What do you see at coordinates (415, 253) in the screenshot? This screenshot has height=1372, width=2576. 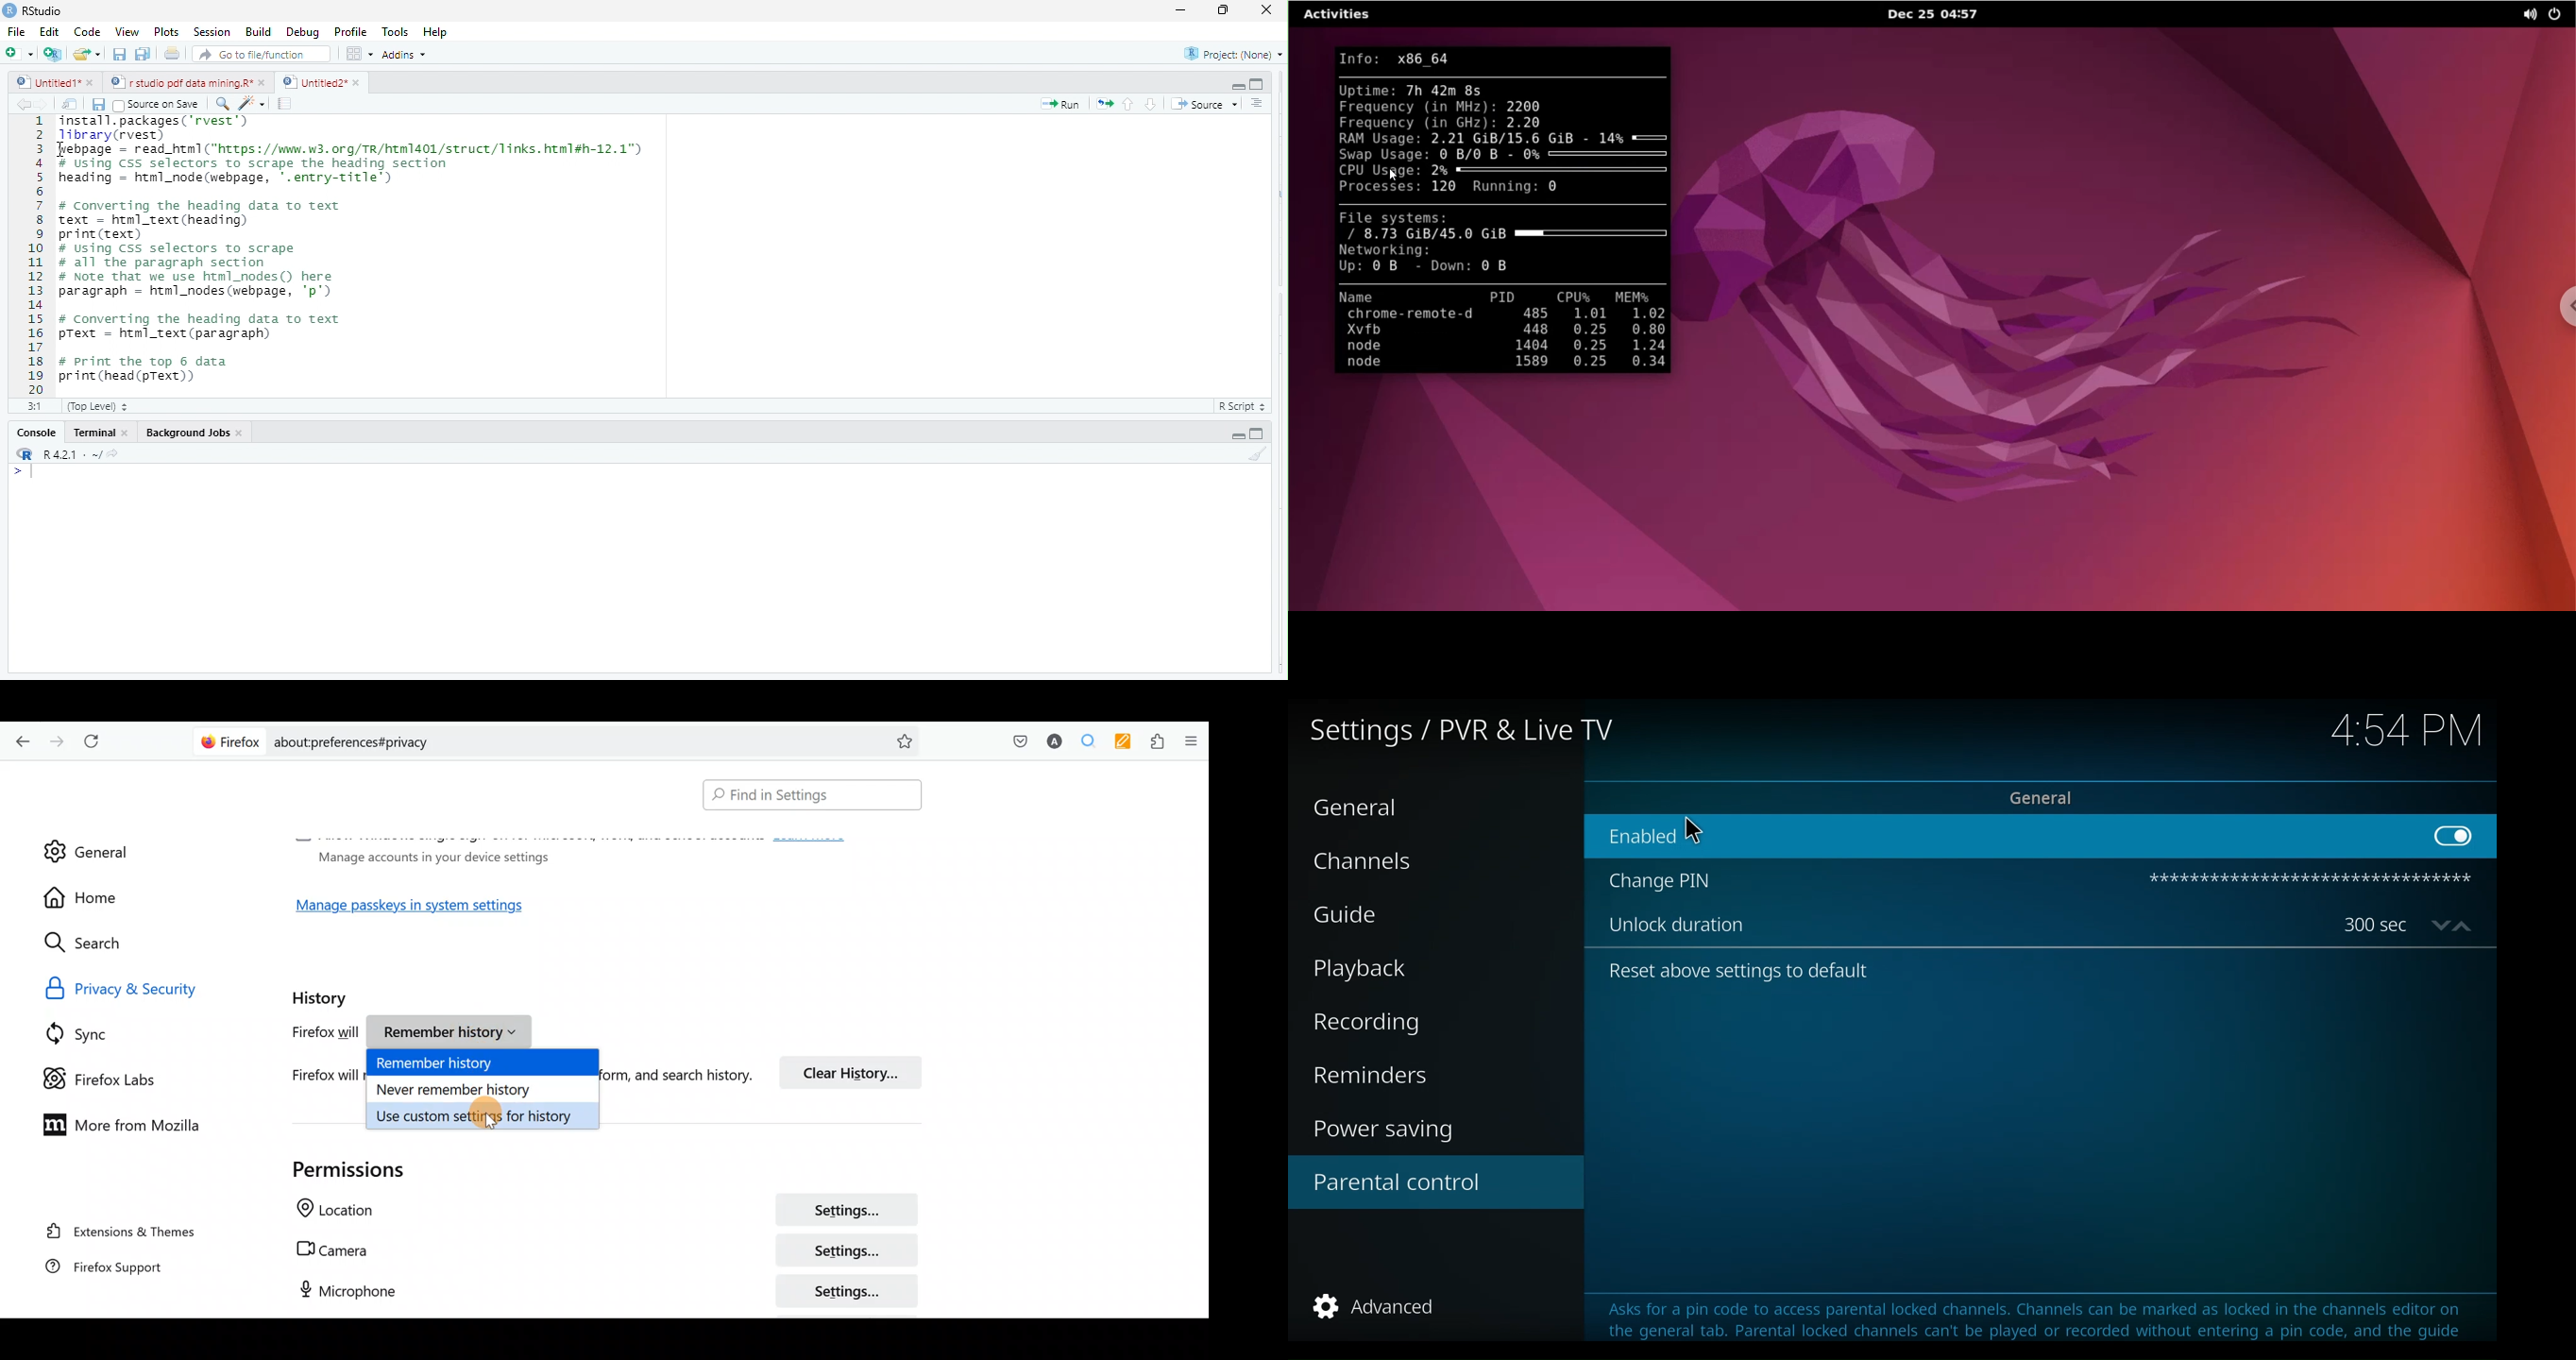 I see `SESTATE. PELEIgESL. Vewes J
Tibrary(rvest)|

Febpage = read_htm1 (https: //mm.w3. org/TR/htm1401/struct/Tinks. html#h-12.1")
# Using Css selectors to scrape the heading section

heading = html_node (webpage, '.entry-title')

# Converting the heading data to text

text = htnl_text (heading)

print (text)

# using Css selectors to scrape

# all the paragraph section

# Note that we use html_nodes() here

paragraph = html_nodes (webpage, 'p')

# Converting the heading data to text

pText = html_text (paragraph)

# Print the top 6 data

pl by -silhary-. +304` at bounding box center [415, 253].